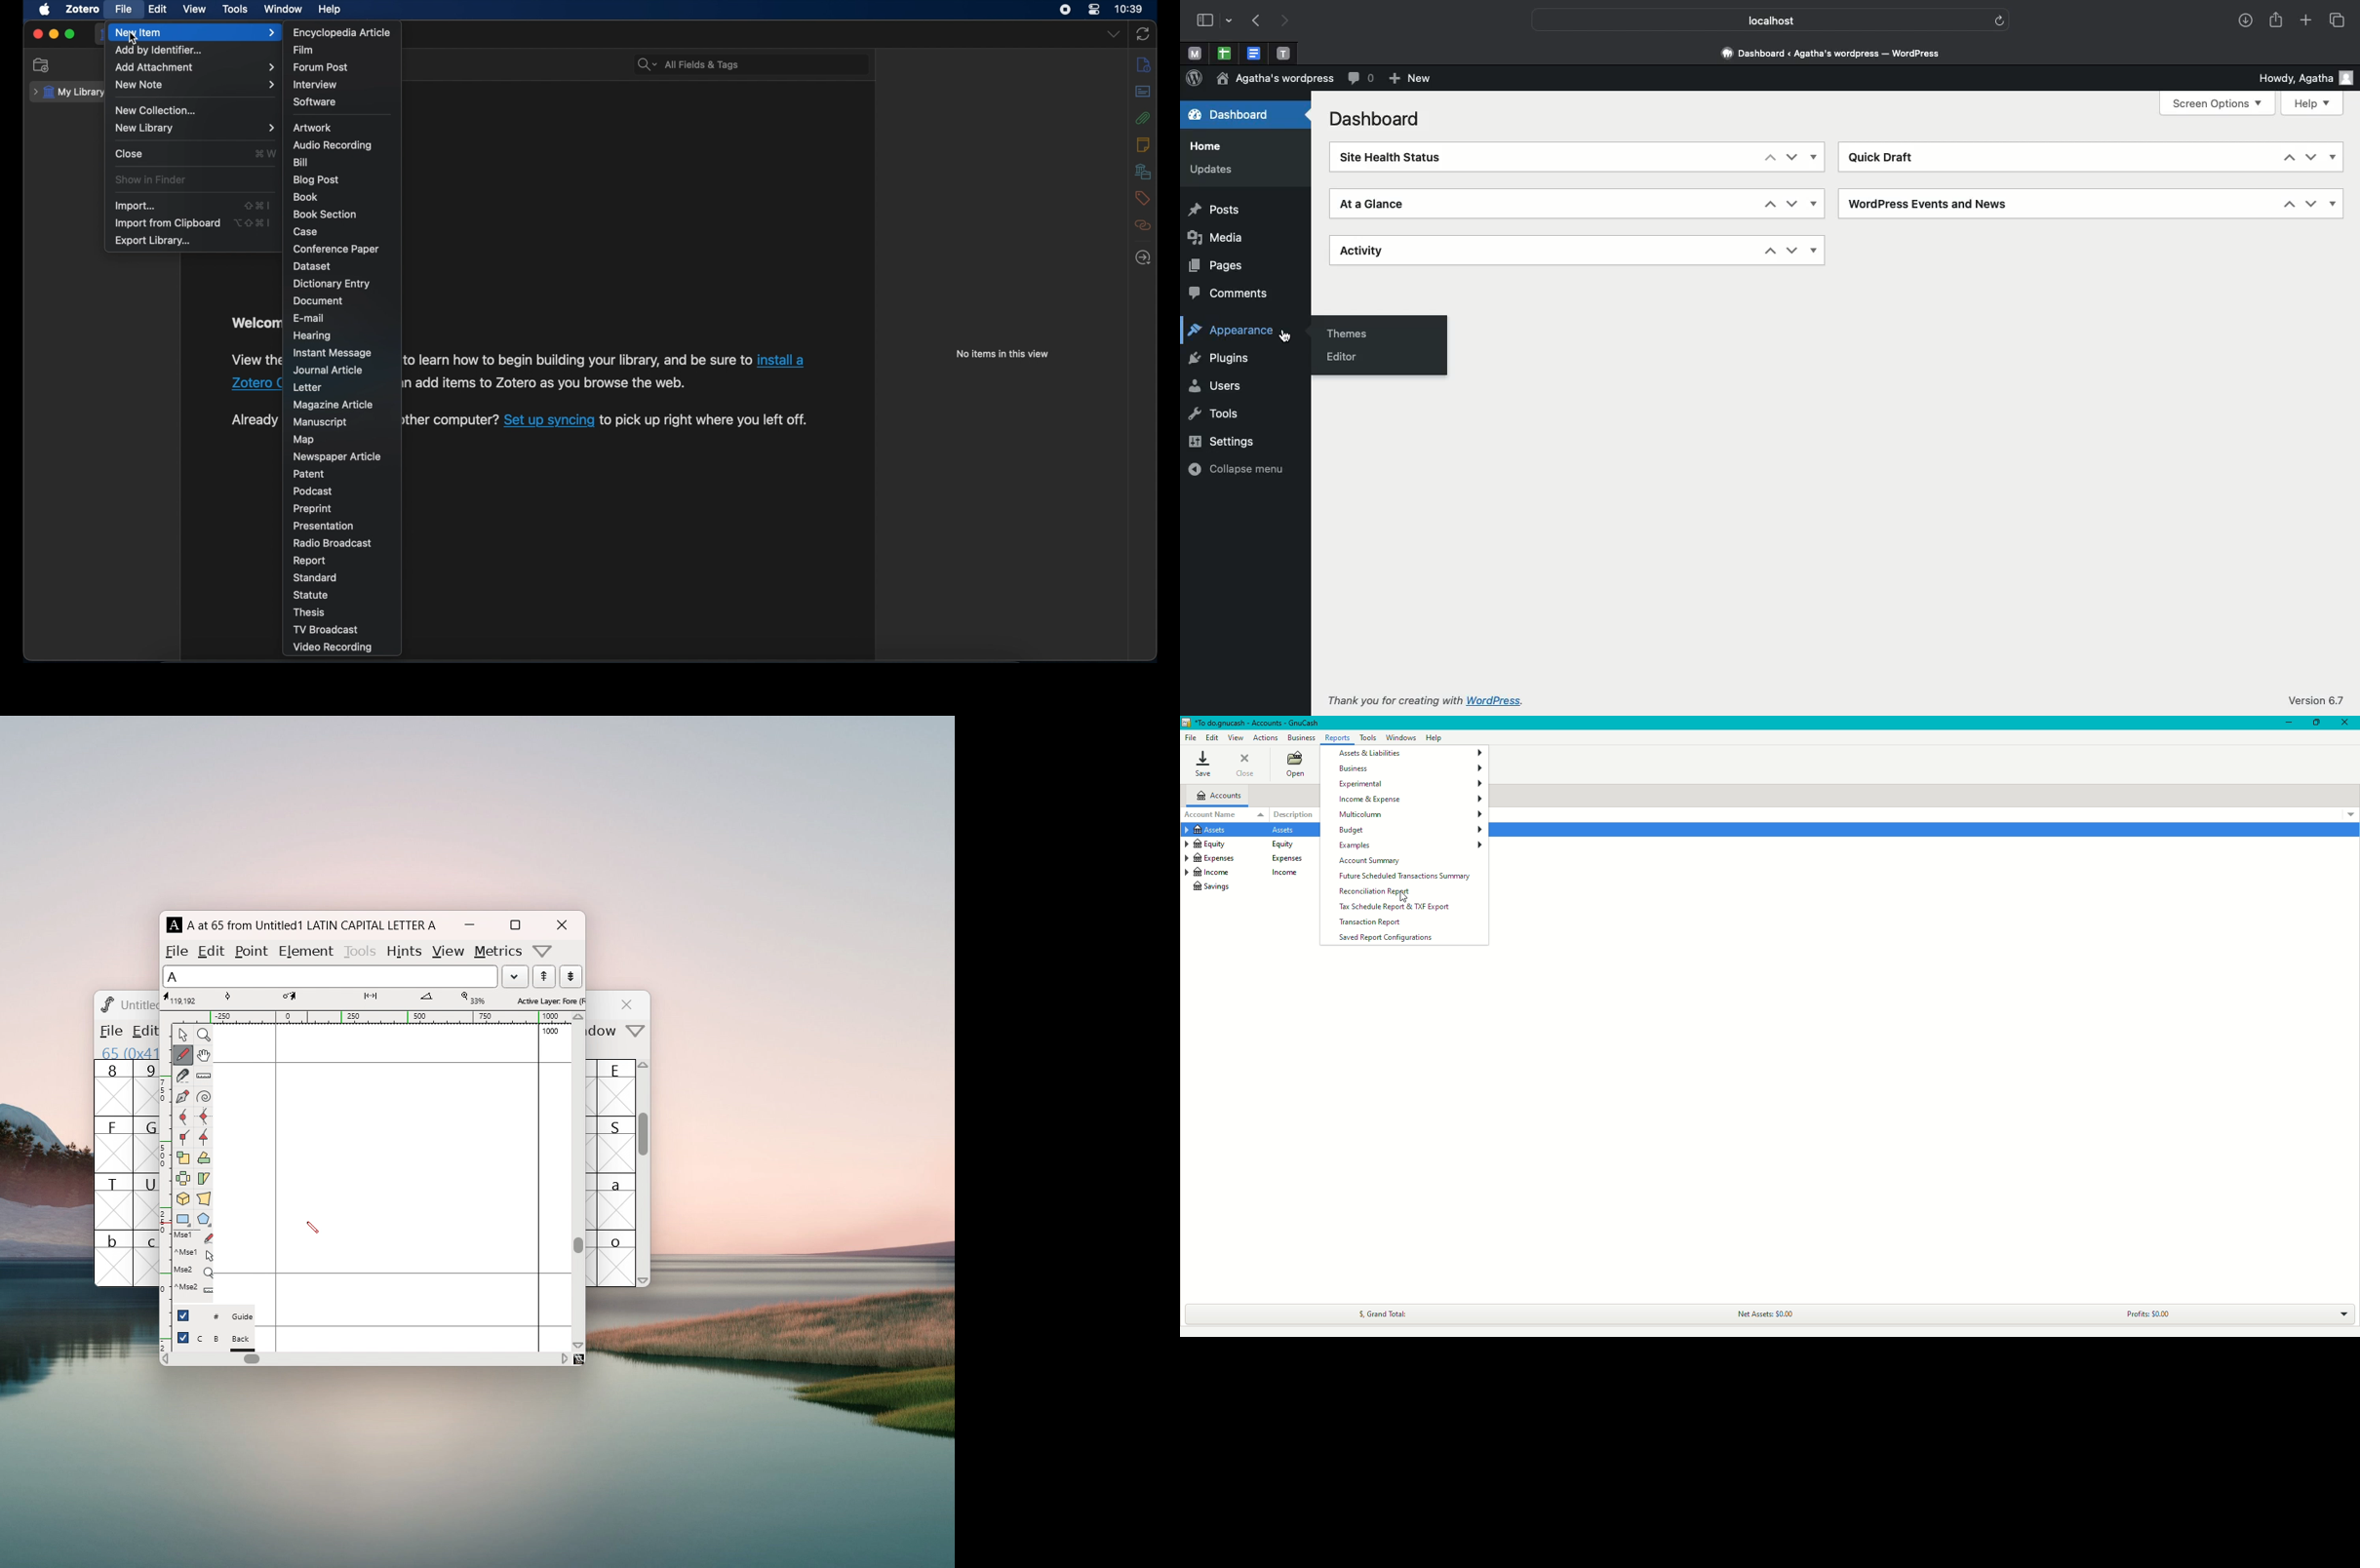 This screenshot has width=2380, height=1568. Describe the element at coordinates (312, 595) in the screenshot. I see `statue` at that location.